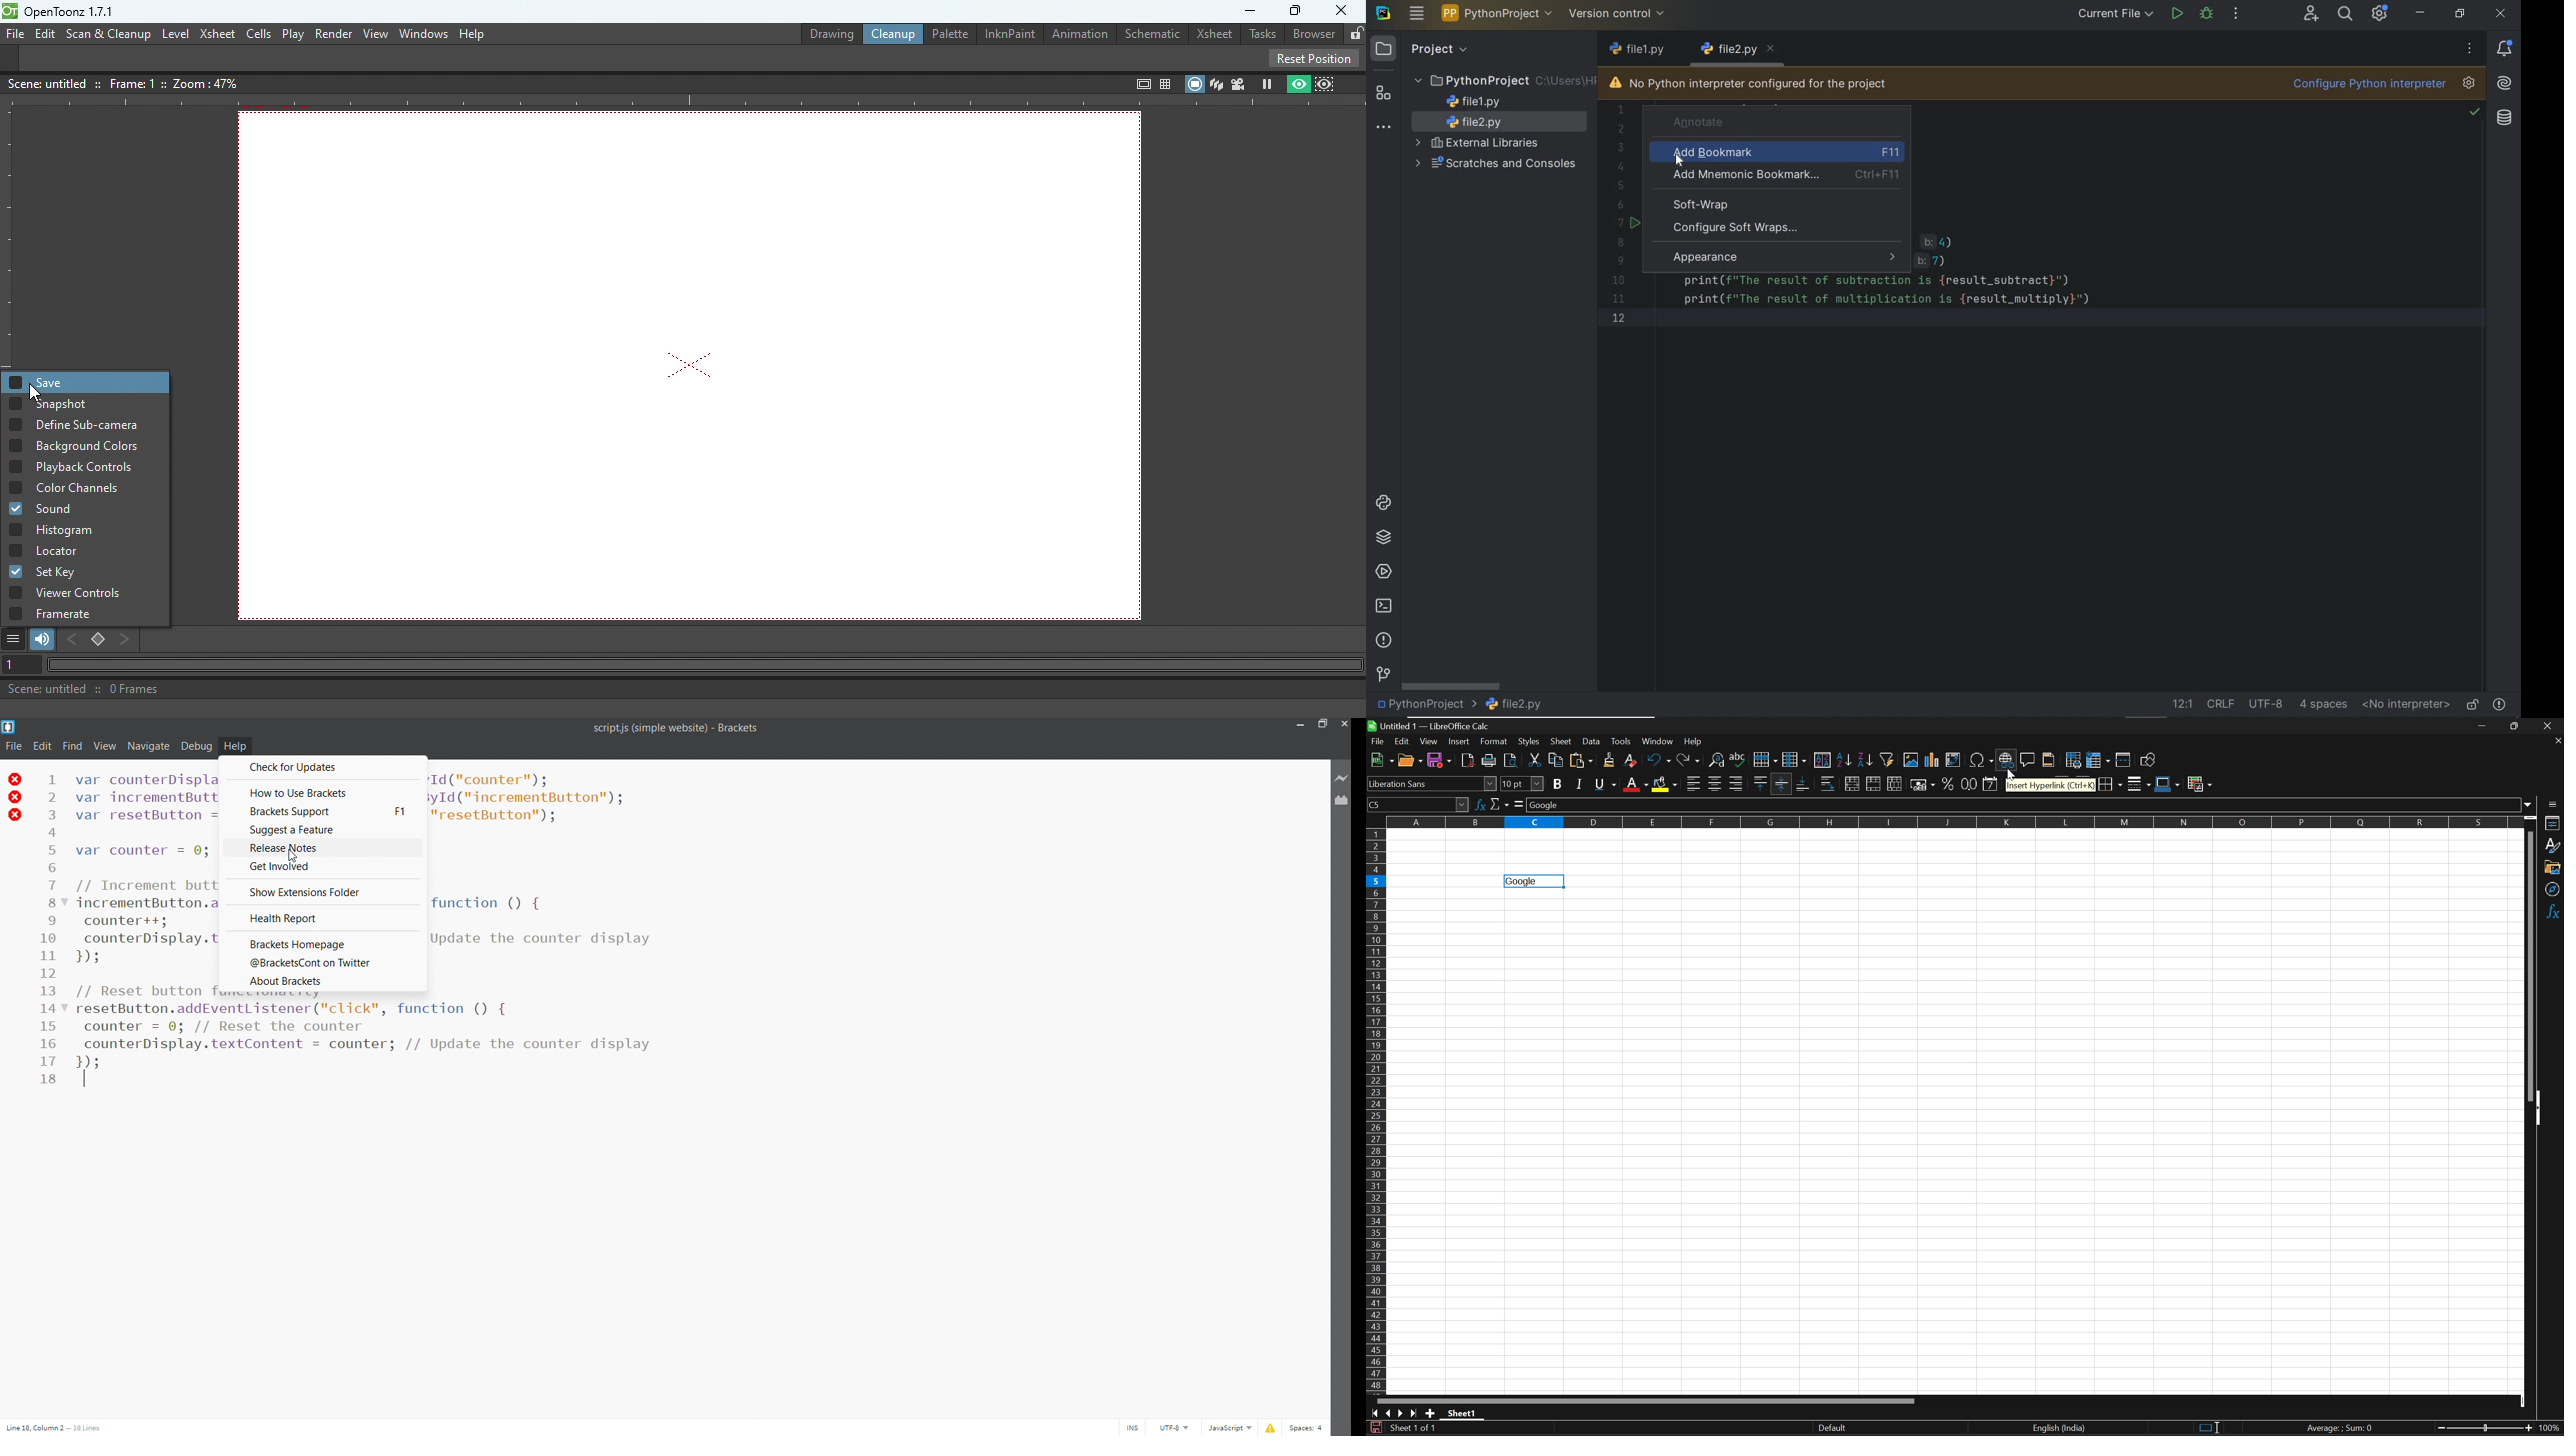 The height and width of the screenshot is (1456, 2576). What do you see at coordinates (49, 933) in the screenshot?
I see `123456789101112131415161718` at bounding box center [49, 933].